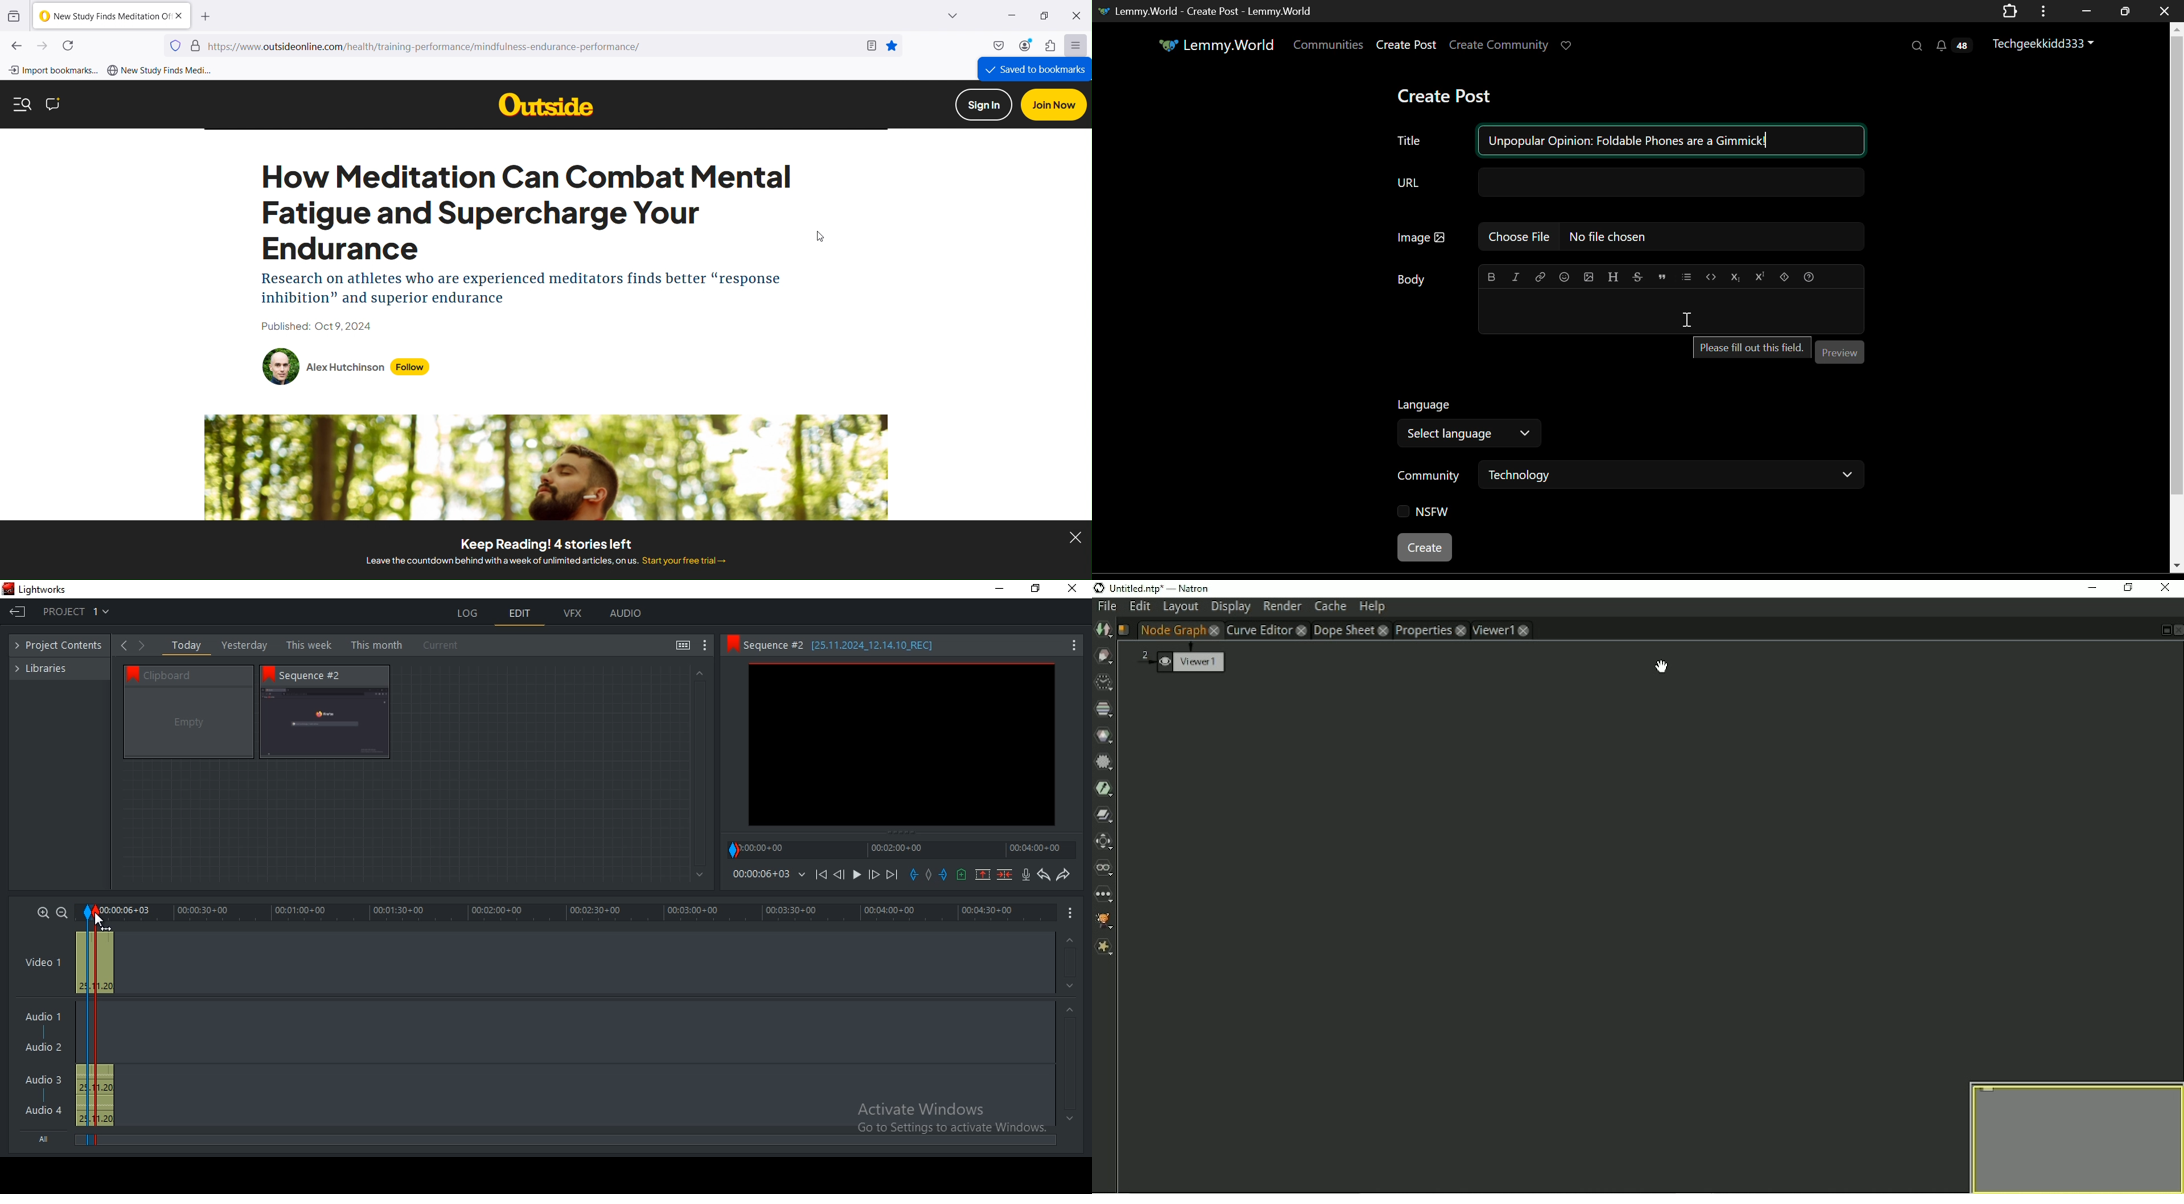 The width and height of the screenshot is (2184, 1204). Describe the element at coordinates (1953, 46) in the screenshot. I see `Notifications` at that location.